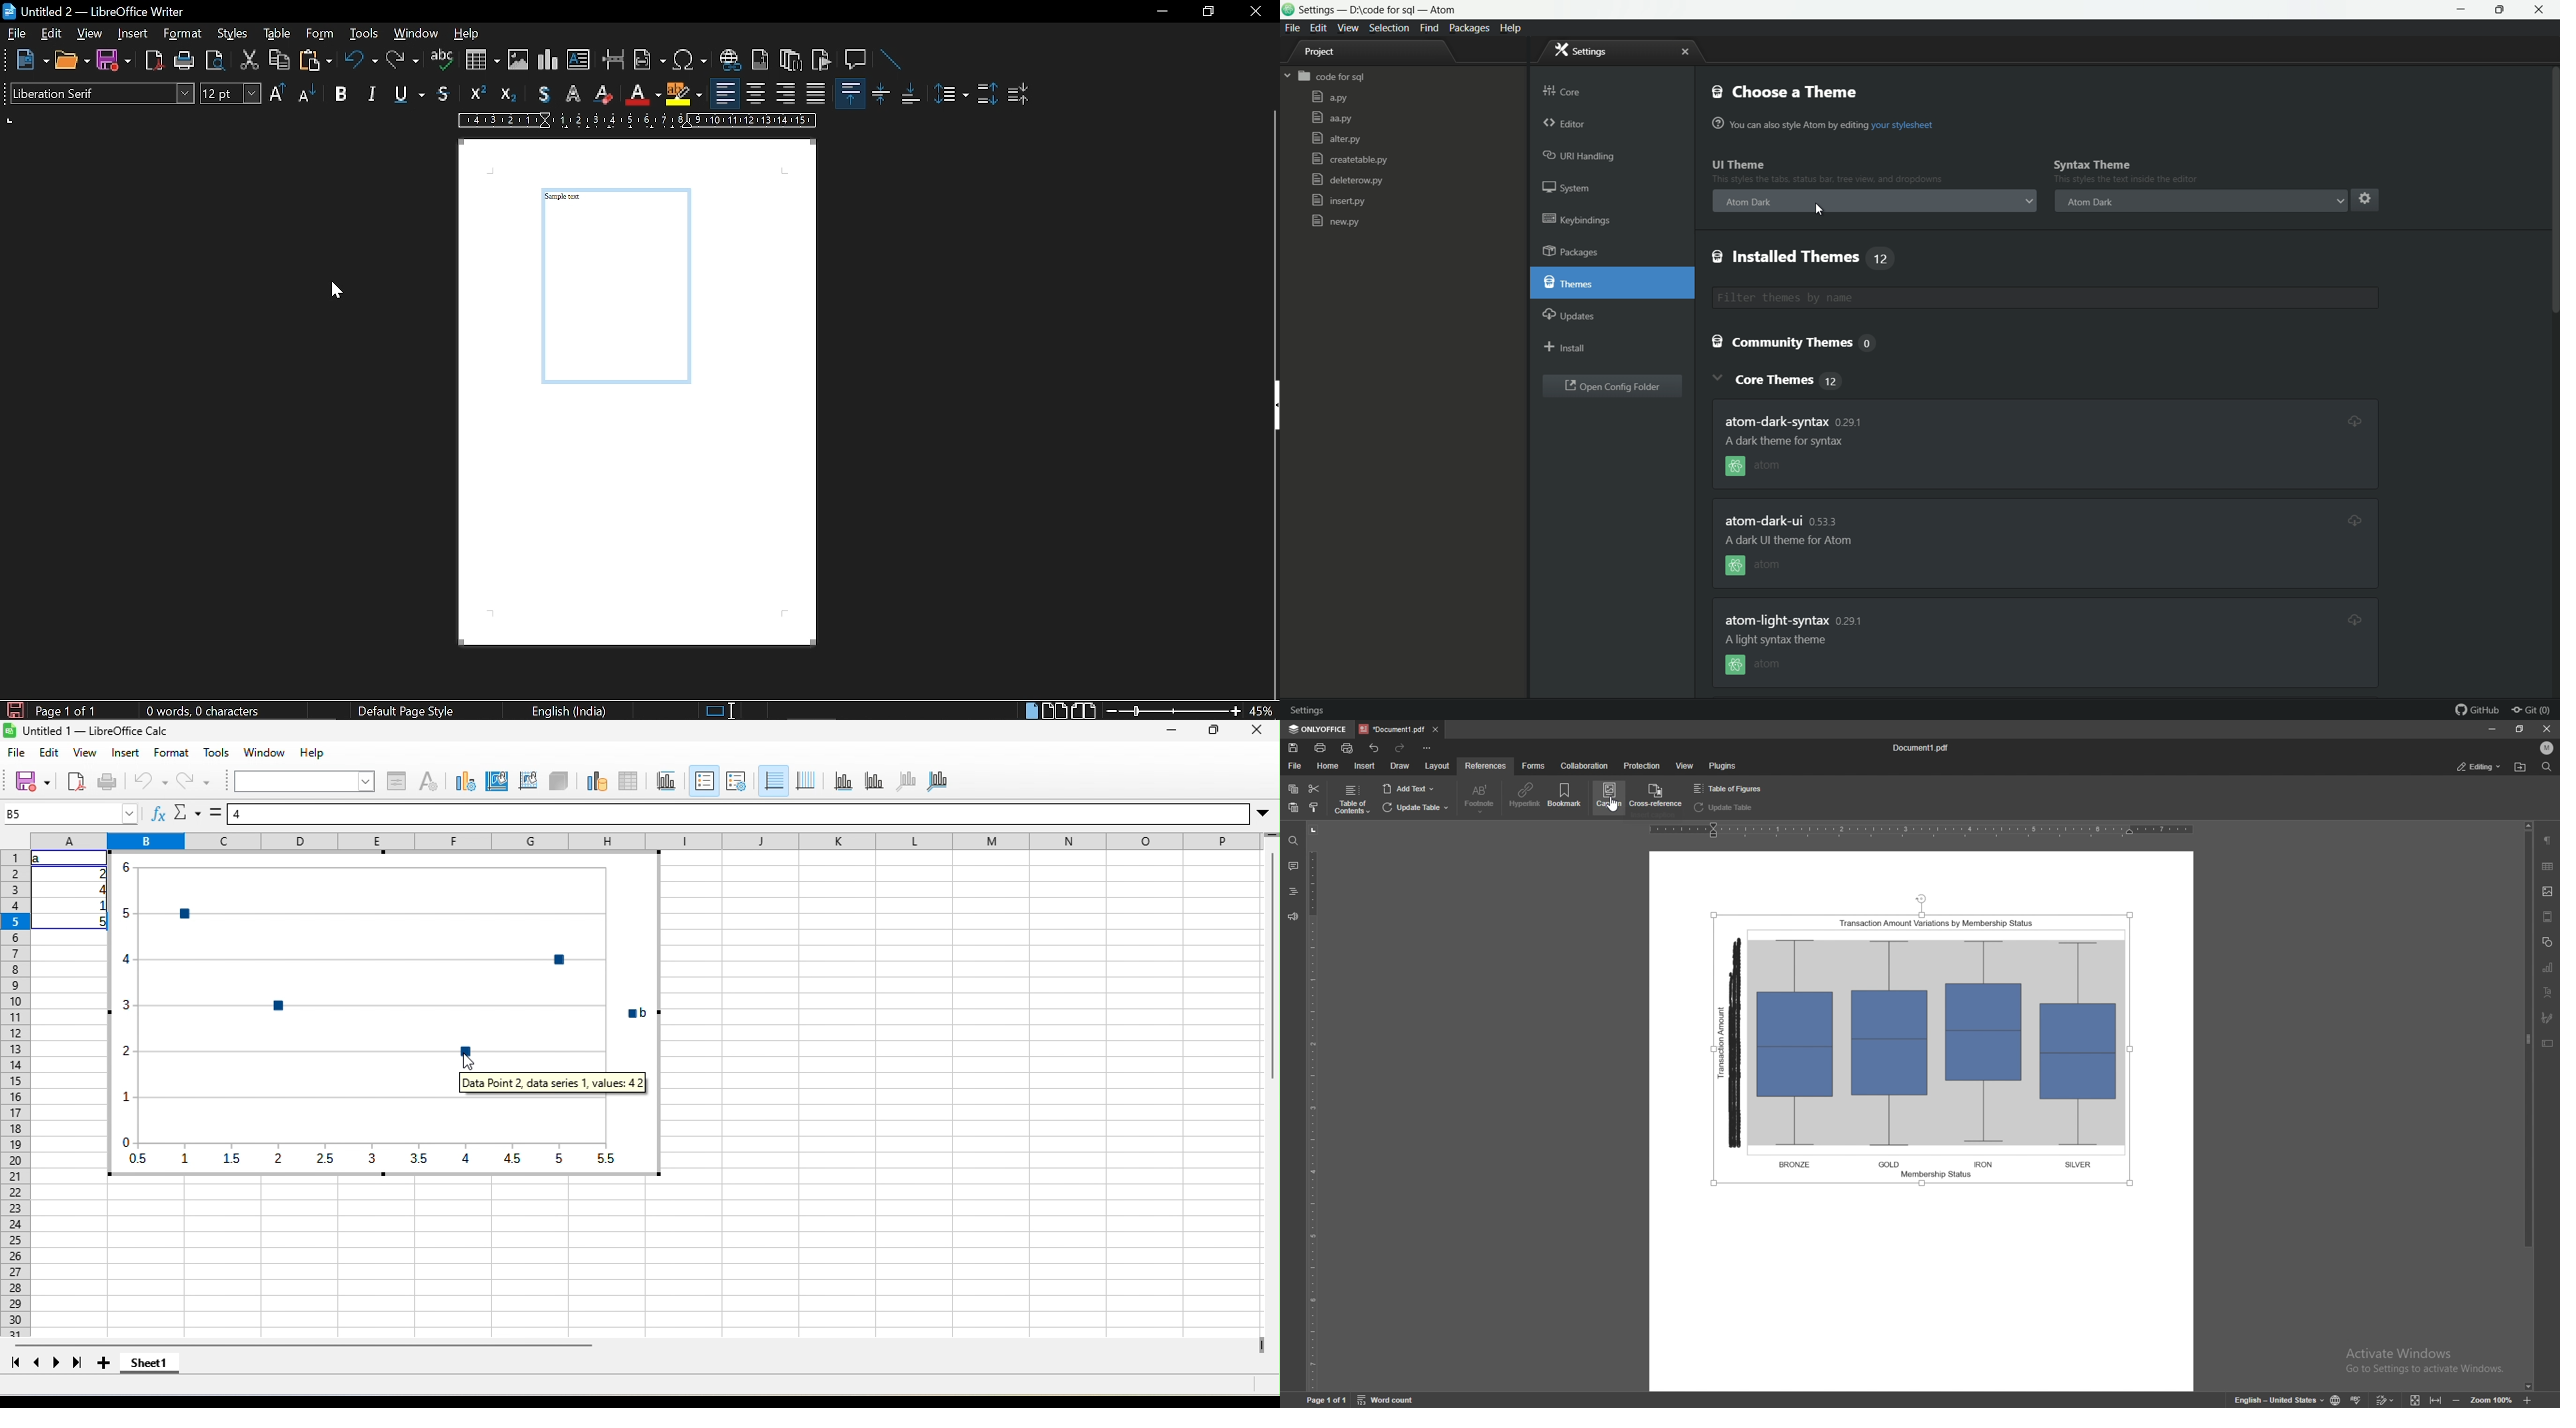  Describe the element at coordinates (1272, 242) in the screenshot. I see `vertical scroll bar` at that location.